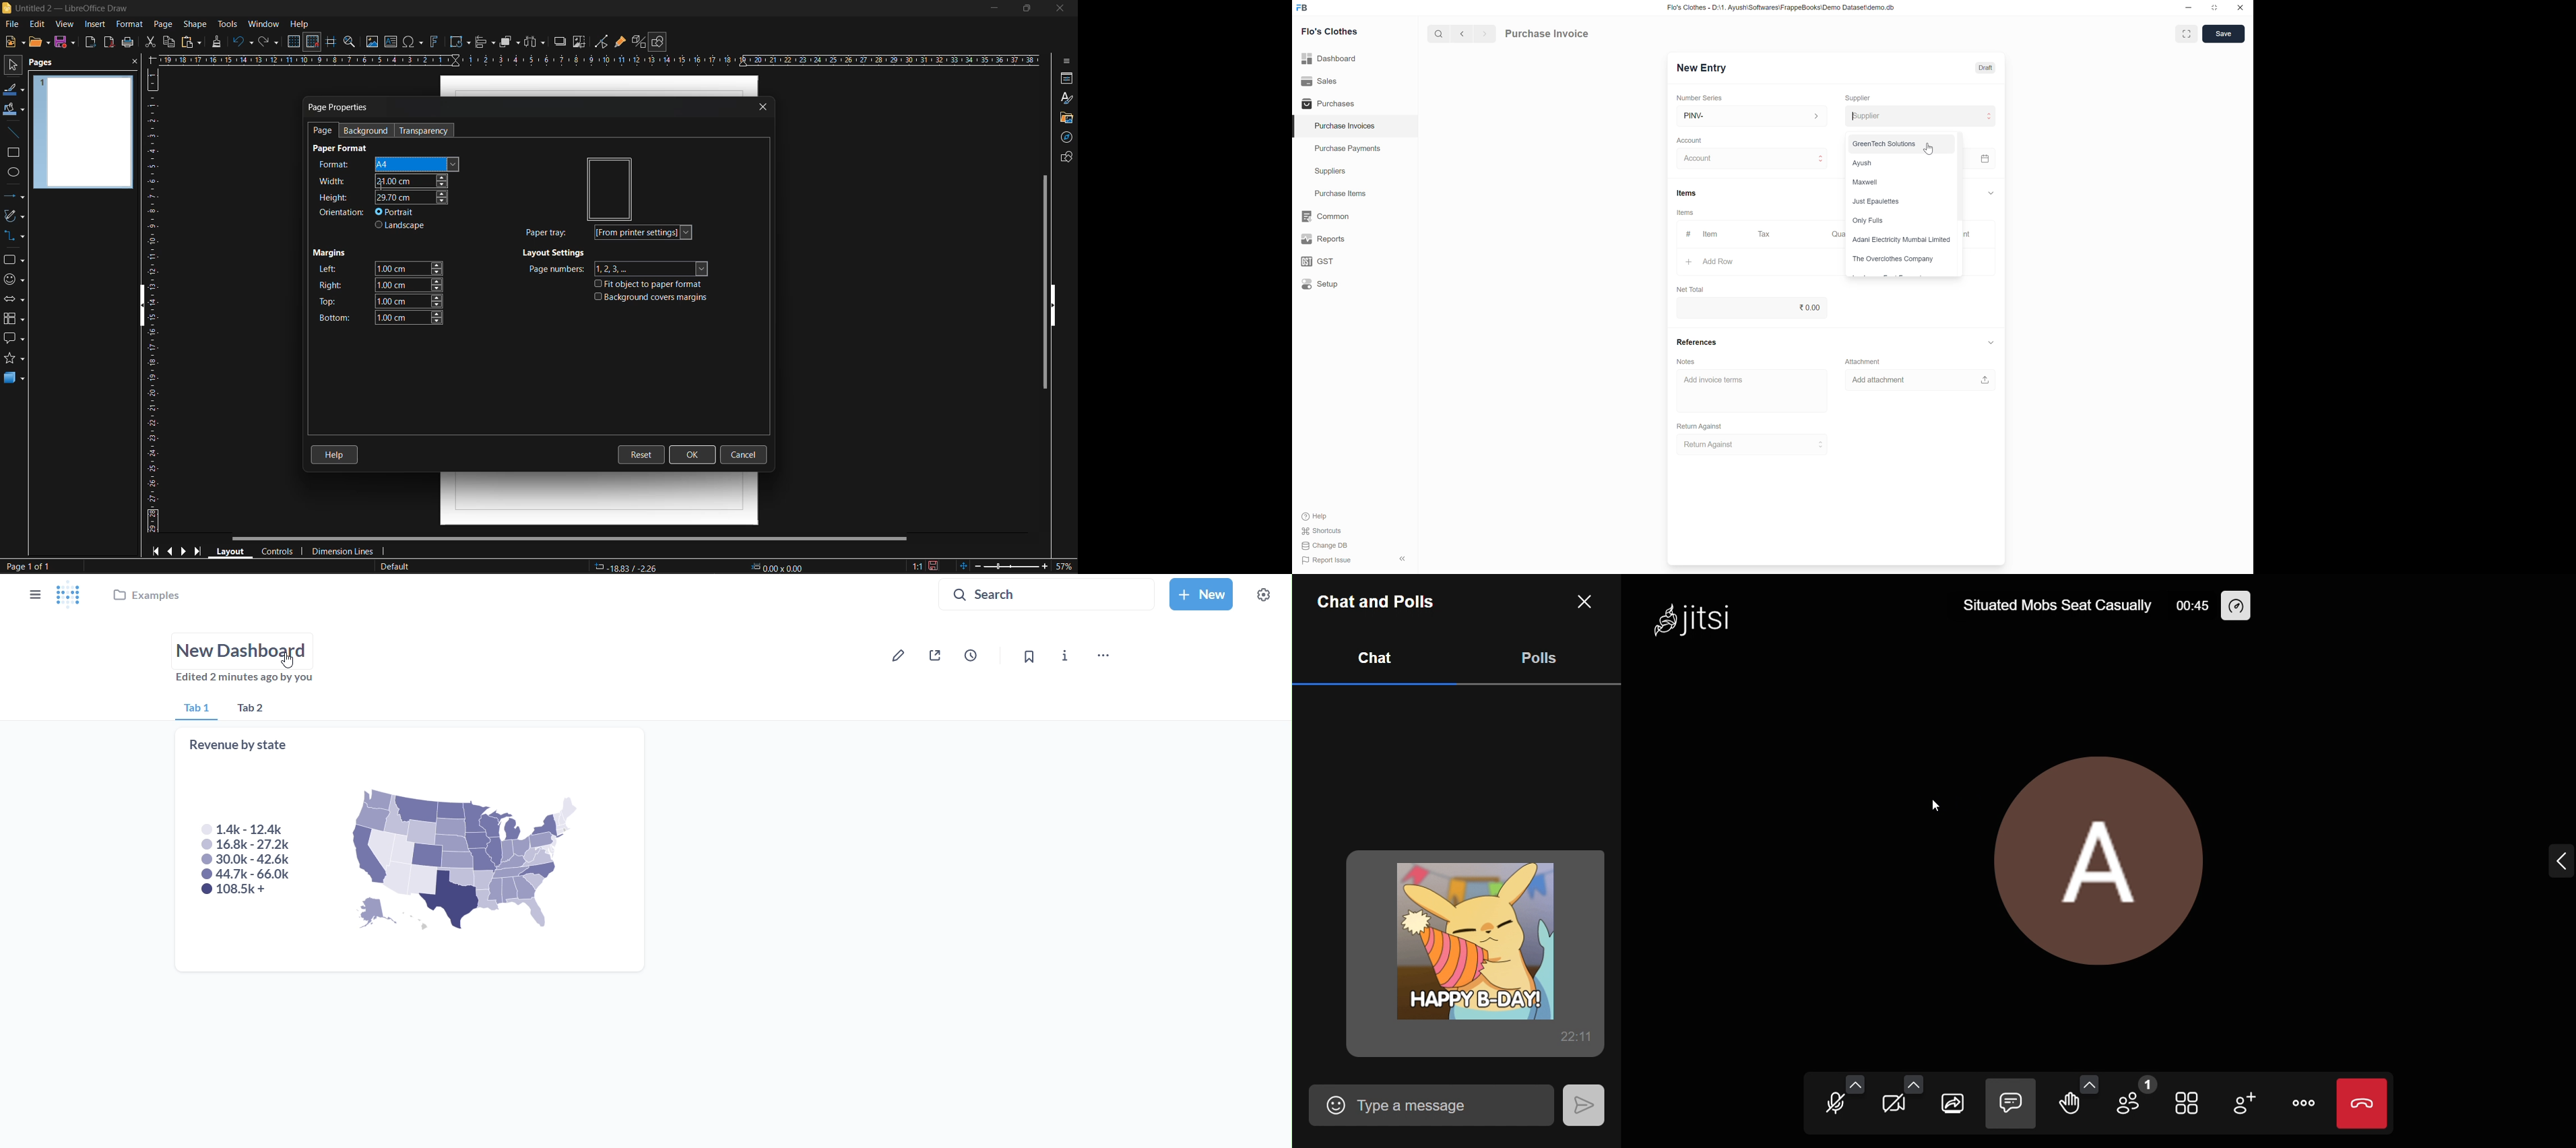  What do you see at coordinates (1322, 531) in the screenshot?
I see `Shortcuts` at bounding box center [1322, 531].